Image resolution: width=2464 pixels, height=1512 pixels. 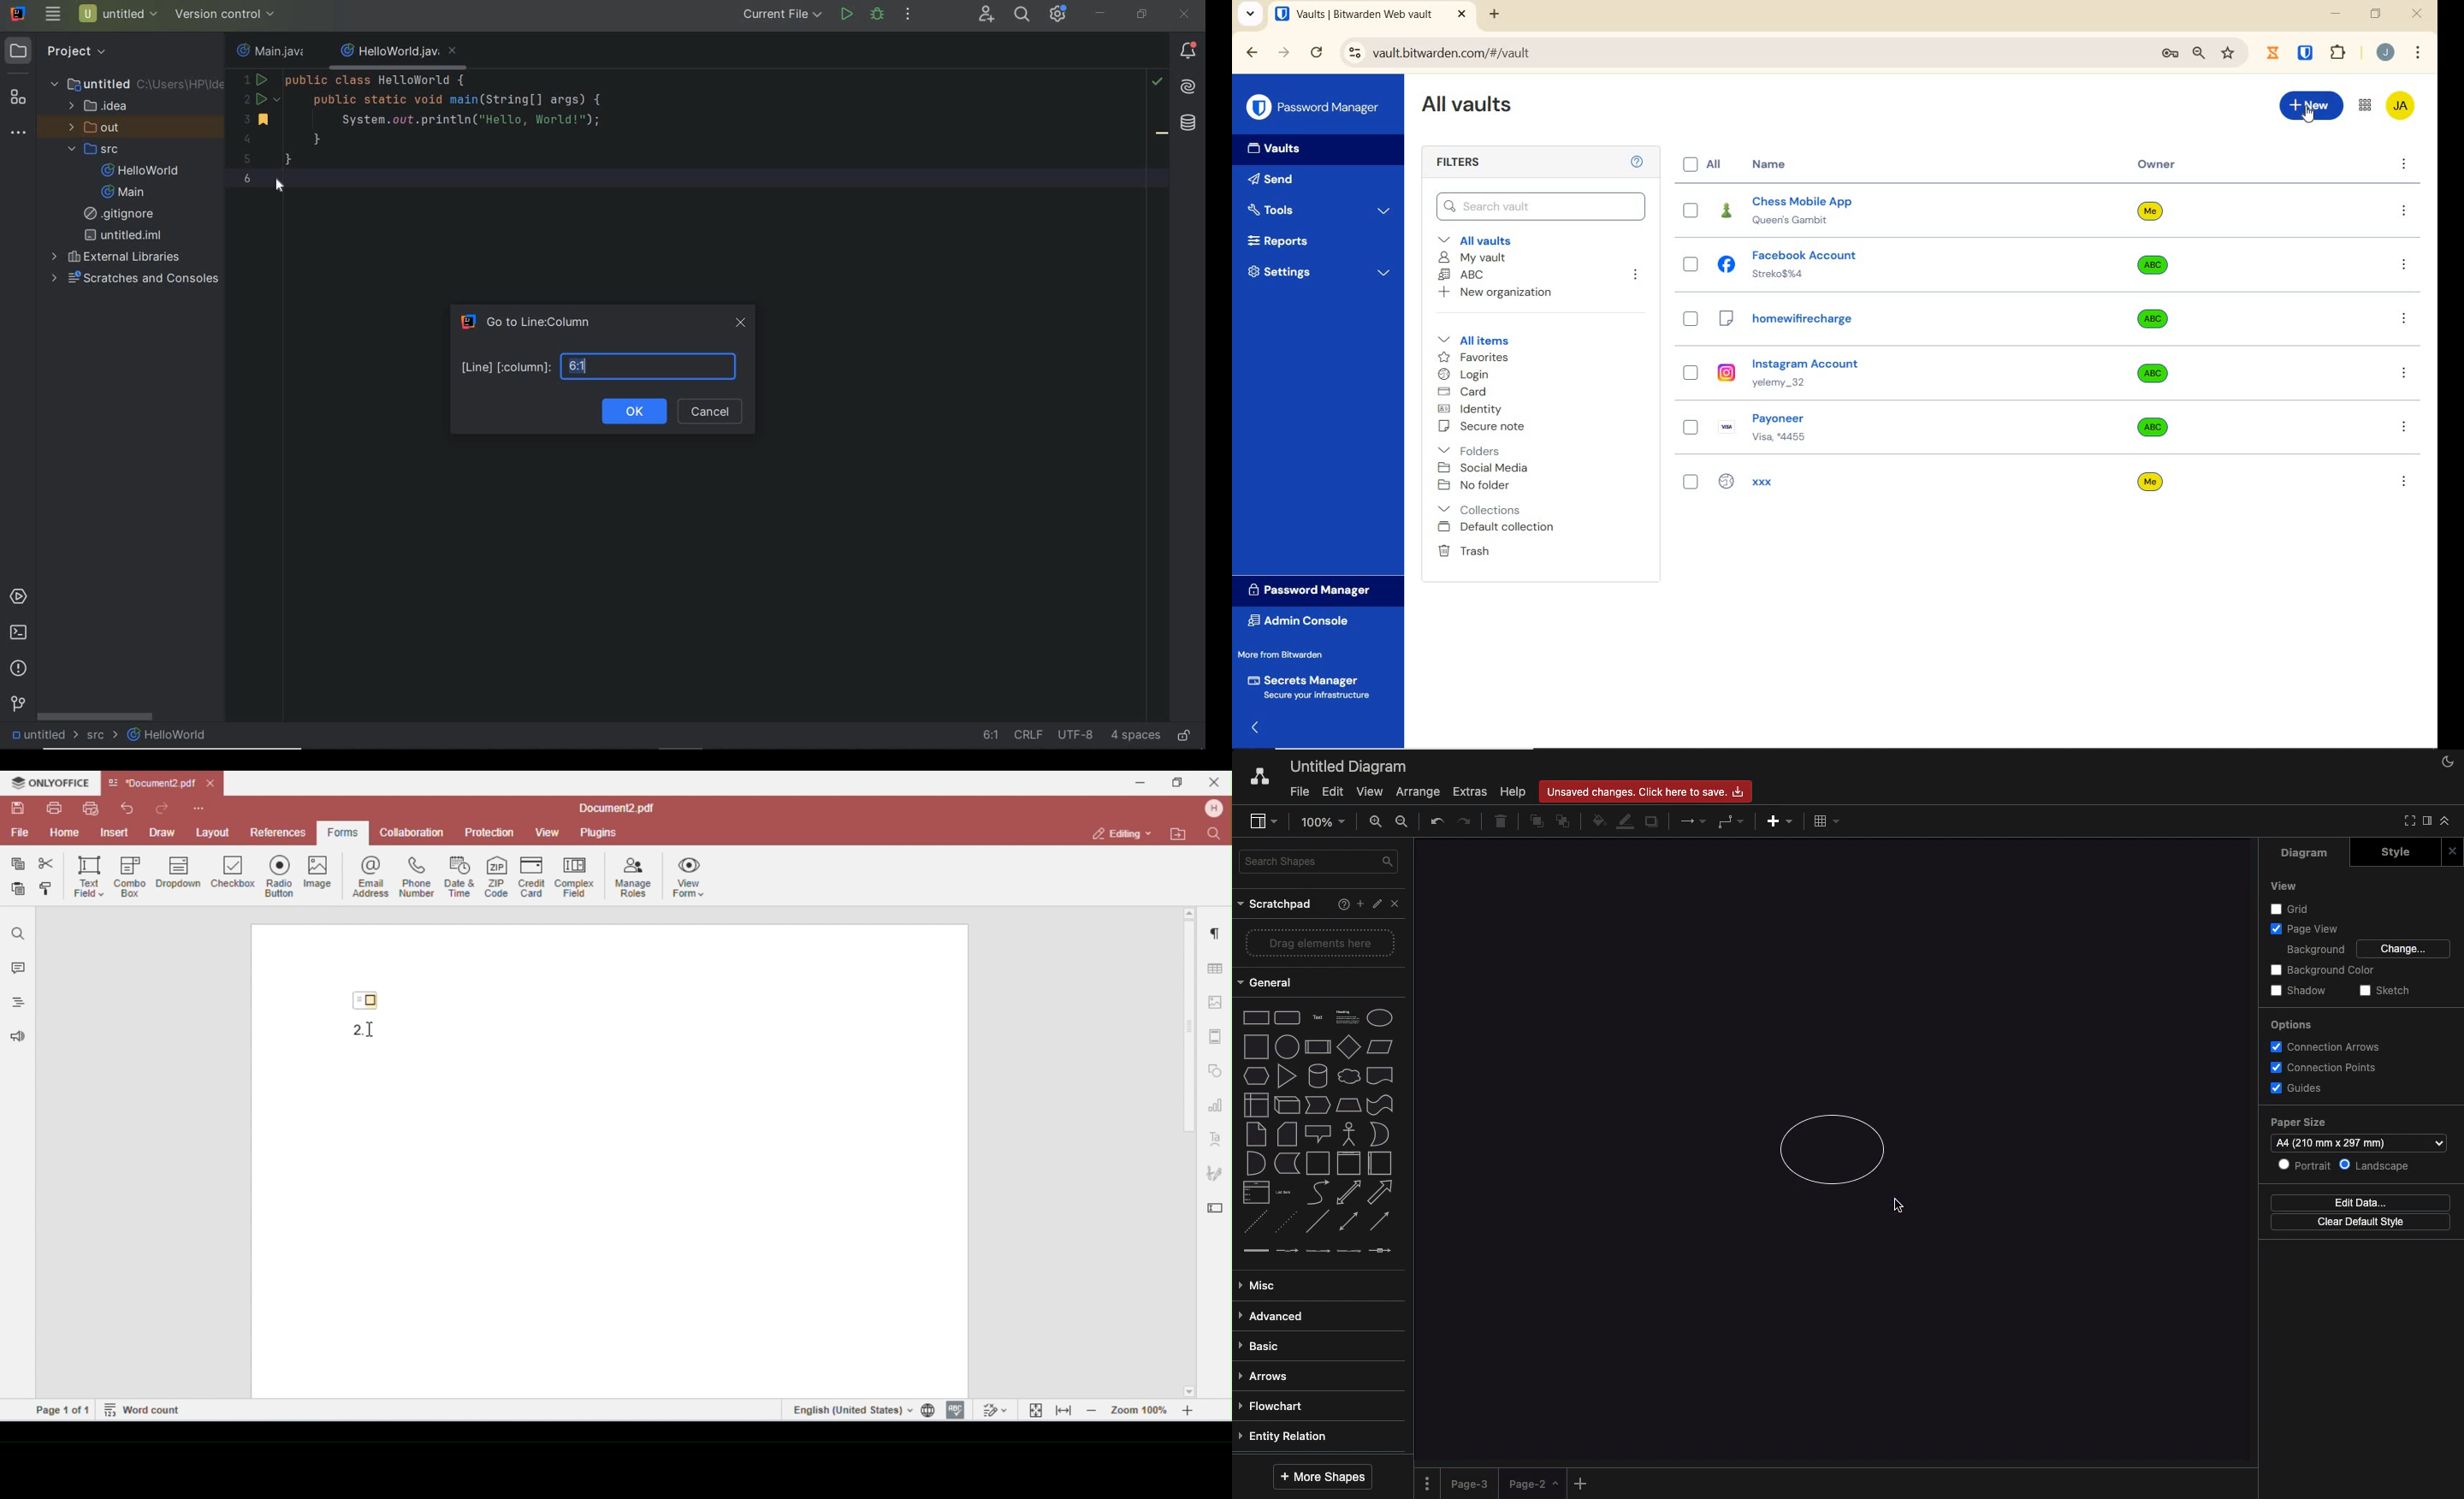 I want to click on actor, so click(x=1348, y=1135).